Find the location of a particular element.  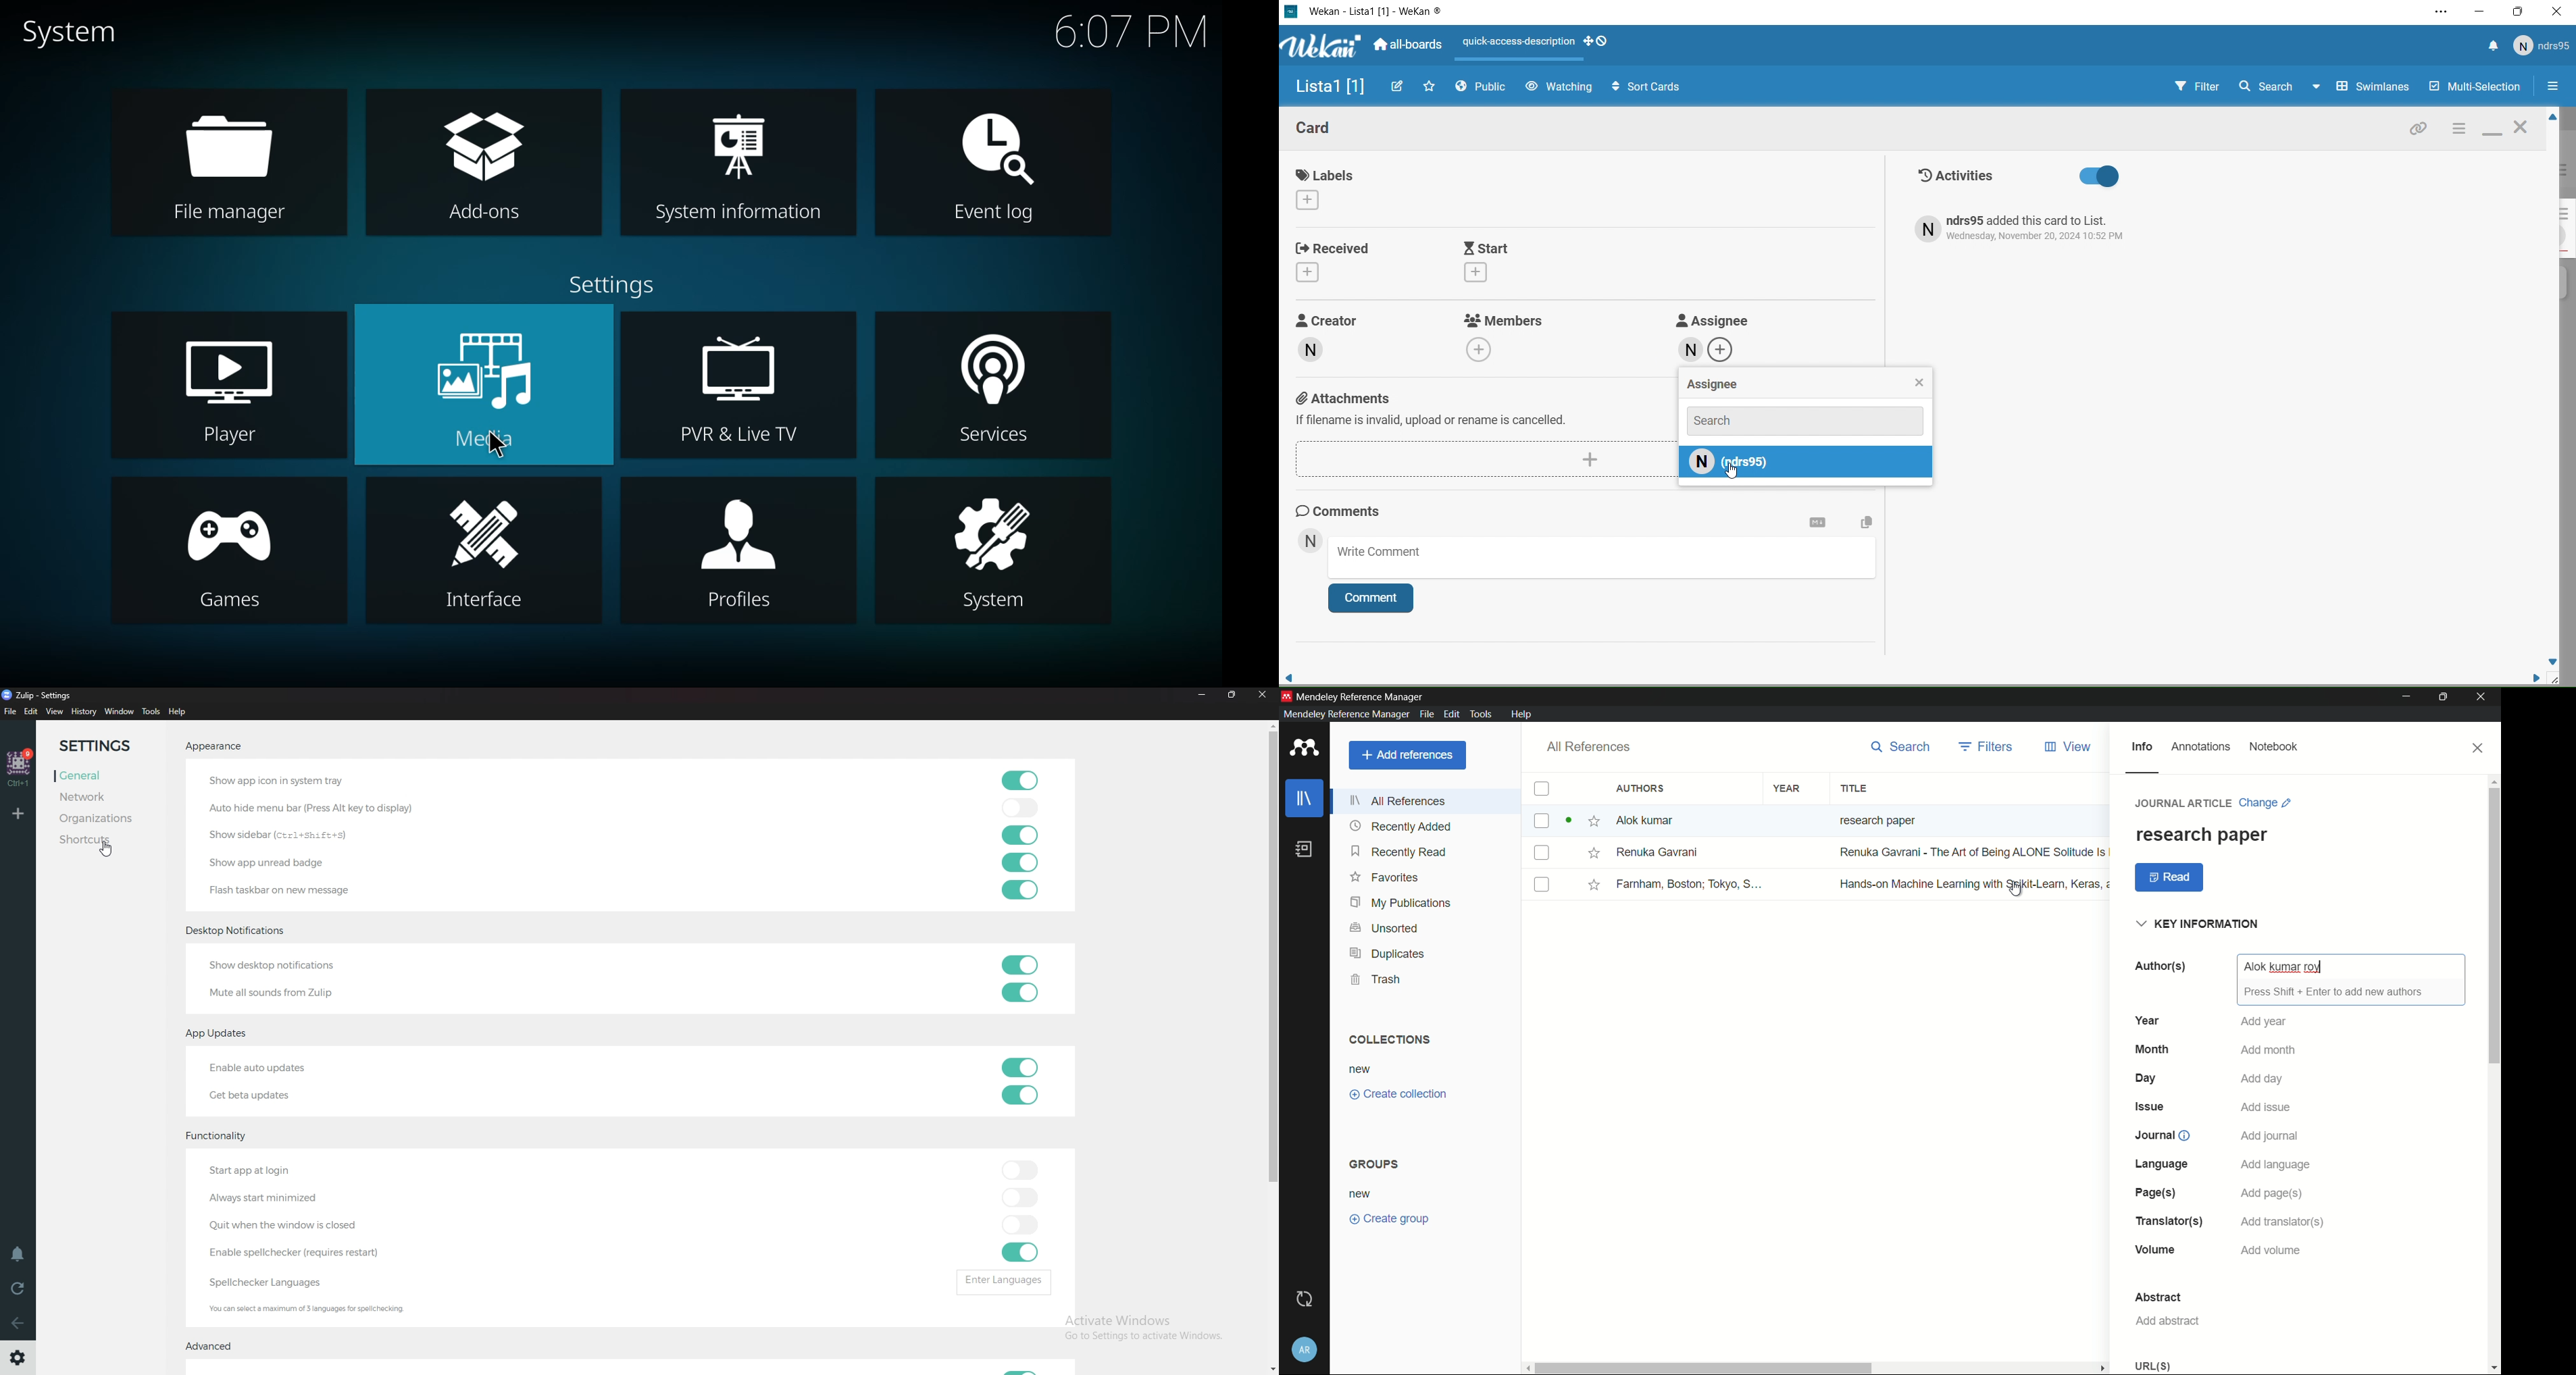

Scroll bar is located at coordinates (1273, 1045).